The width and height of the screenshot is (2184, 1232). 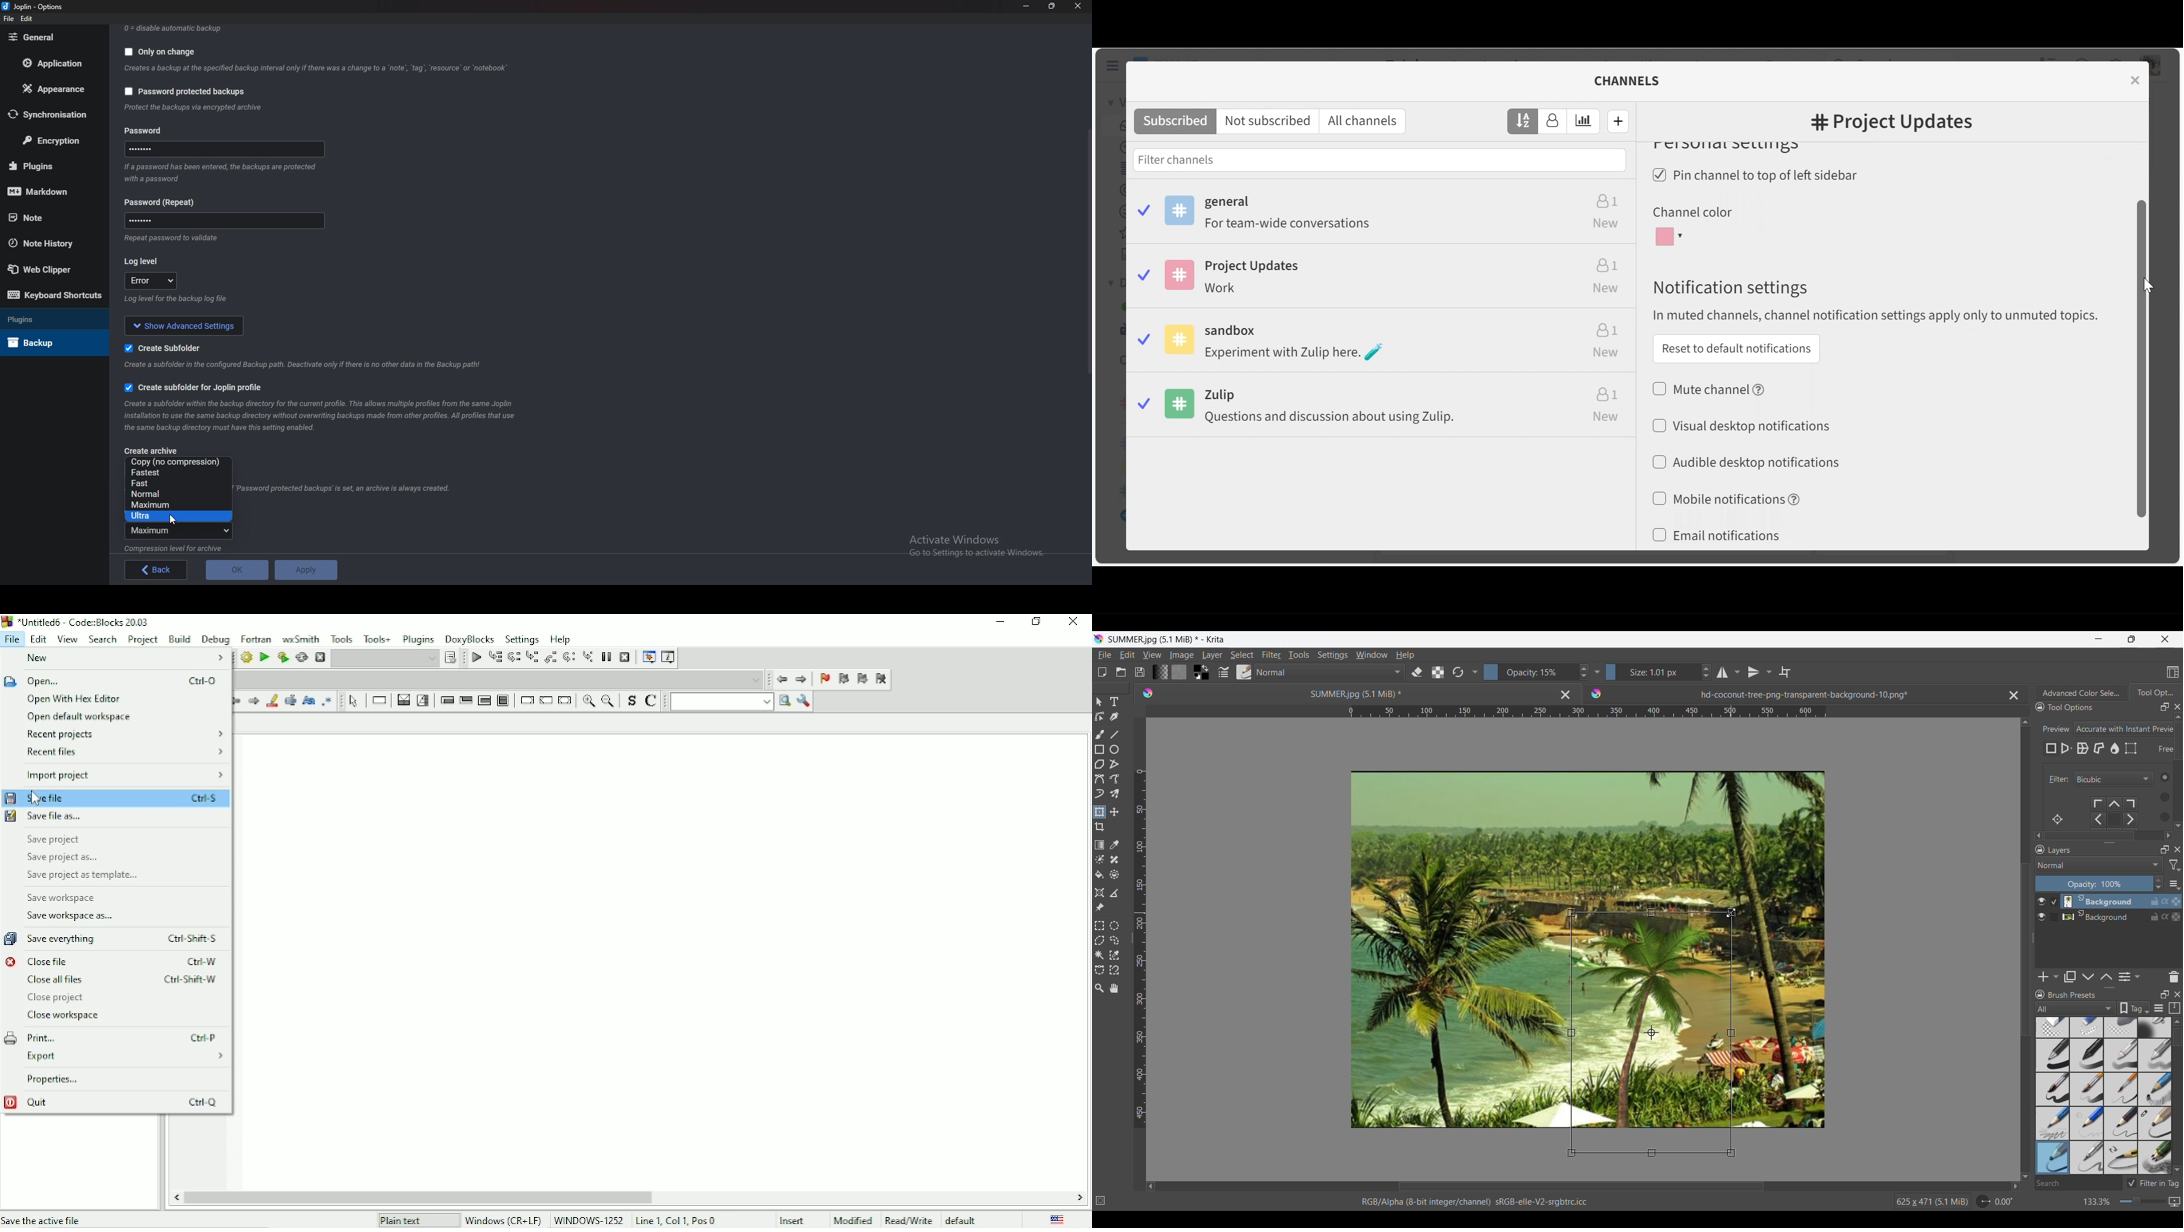 What do you see at coordinates (1028, 6) in the screenshot?
I see `Minimize` at bounding box center [1028, 6].